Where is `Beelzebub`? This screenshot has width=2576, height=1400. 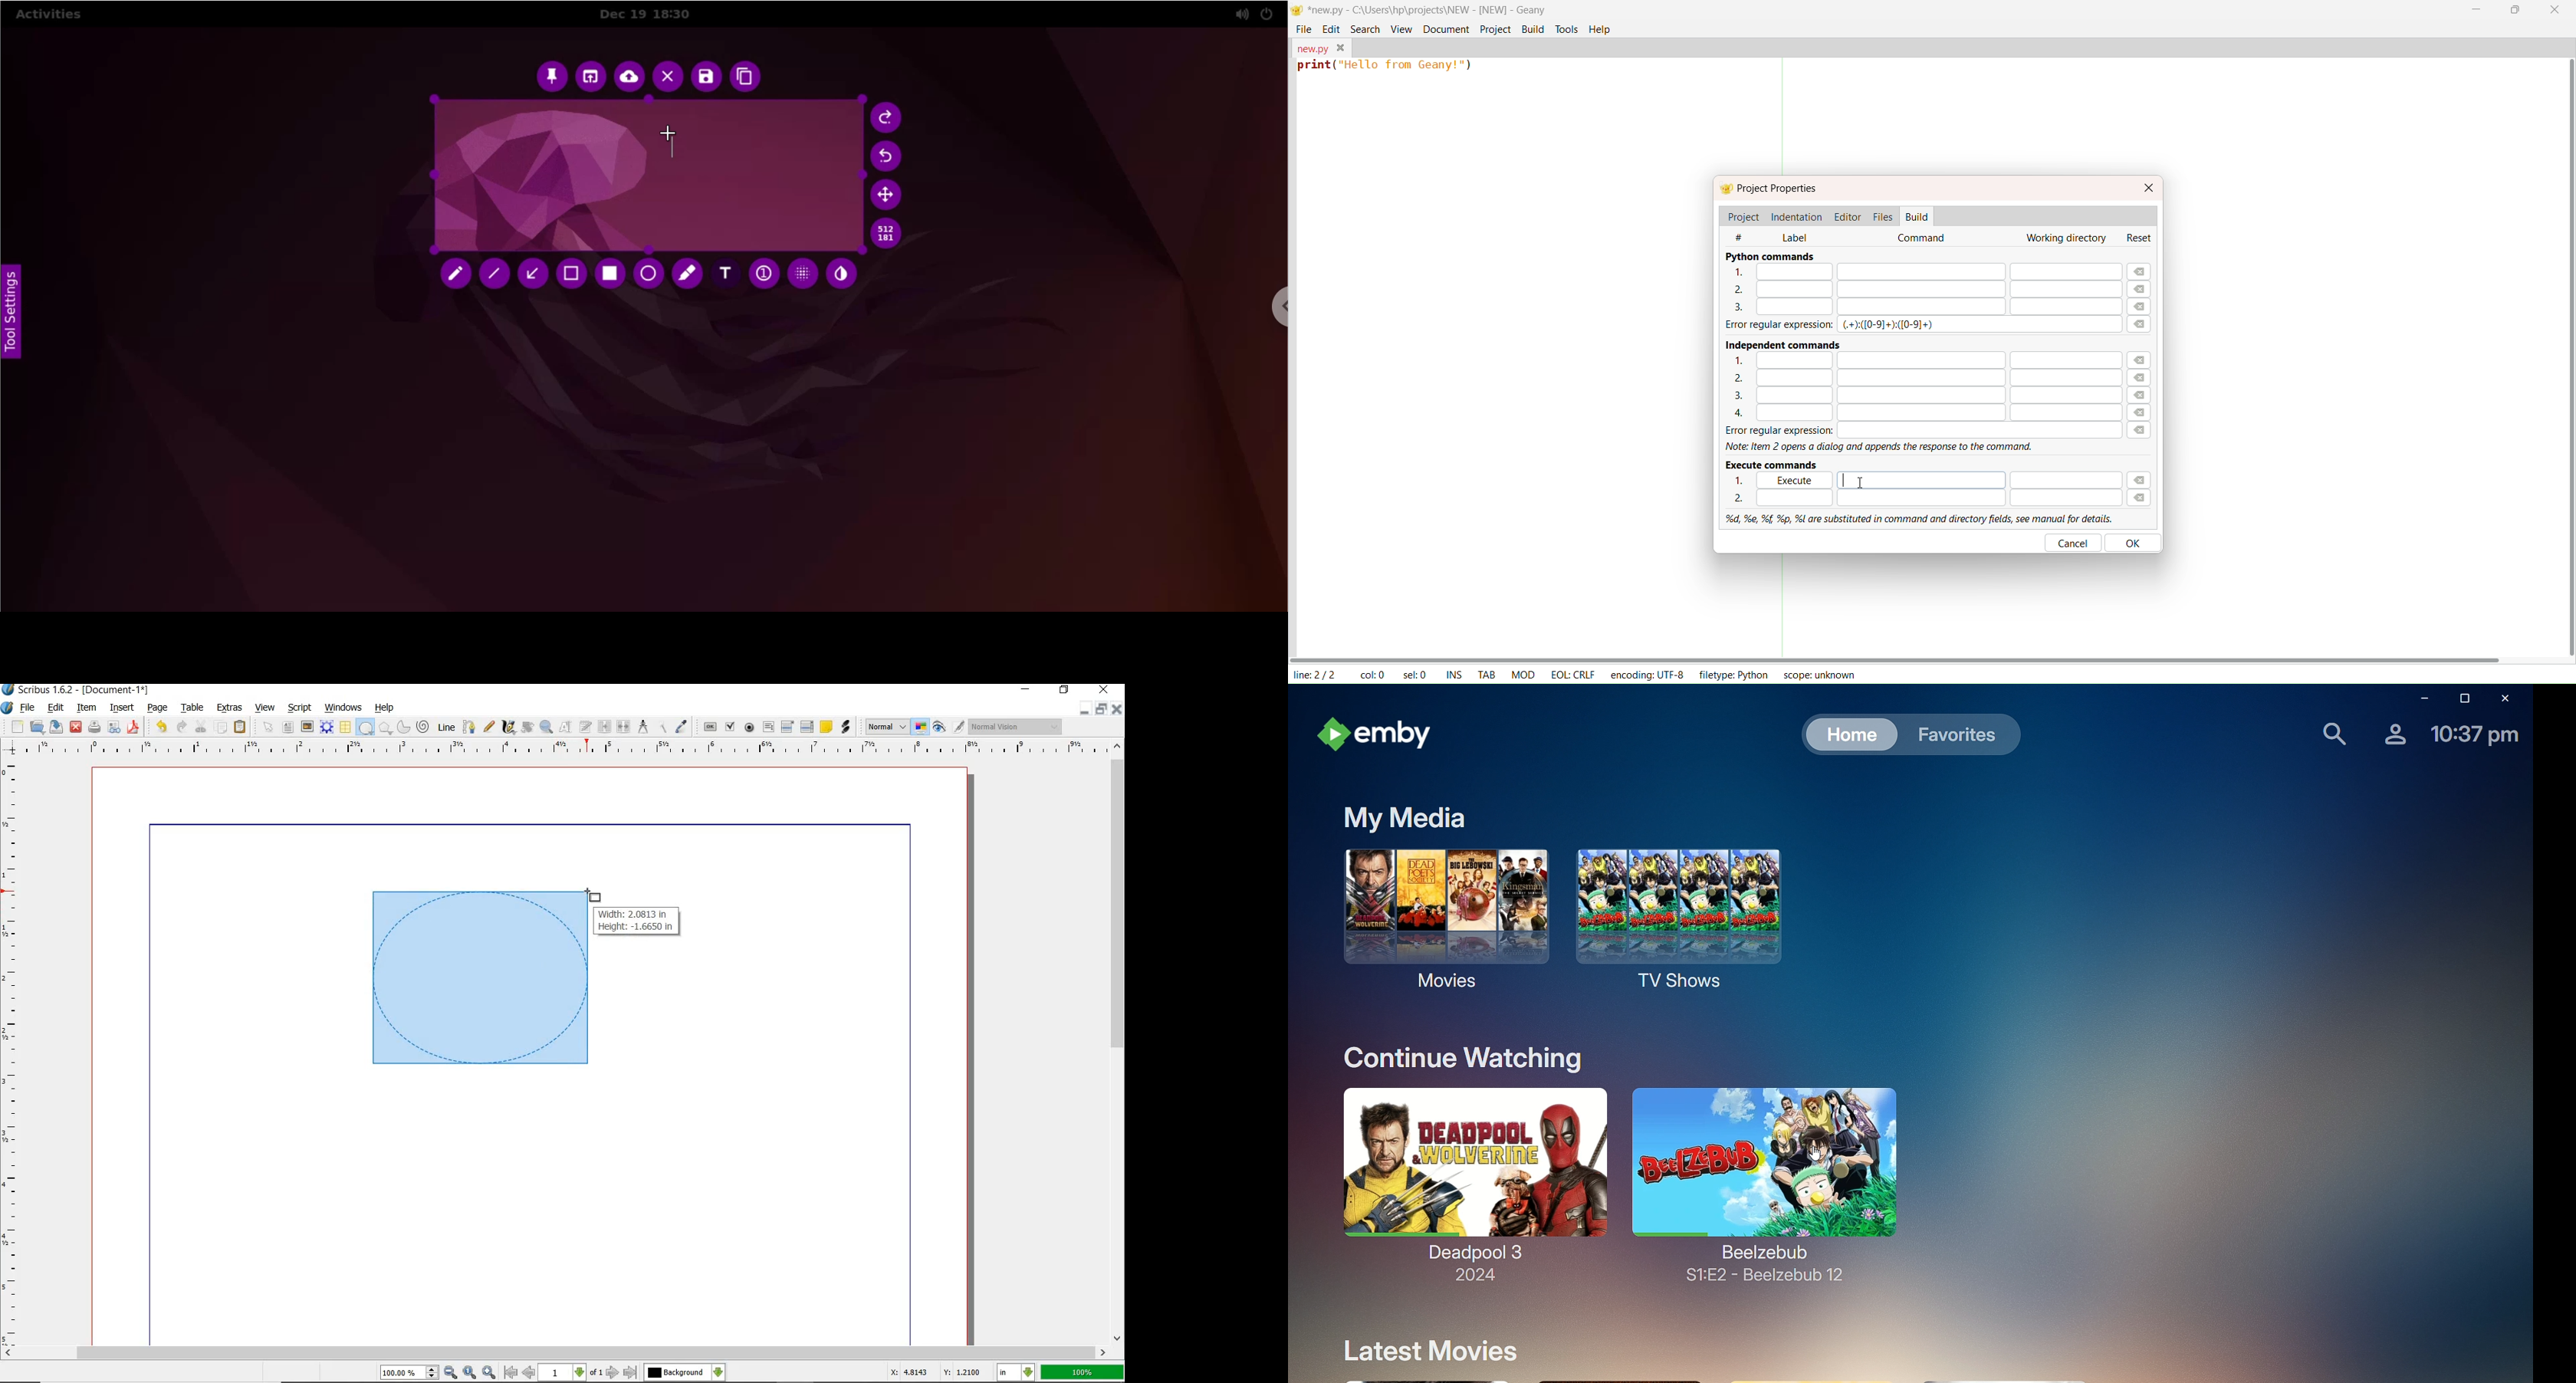
Beelzebub is located at coordinates (1769, 1170).